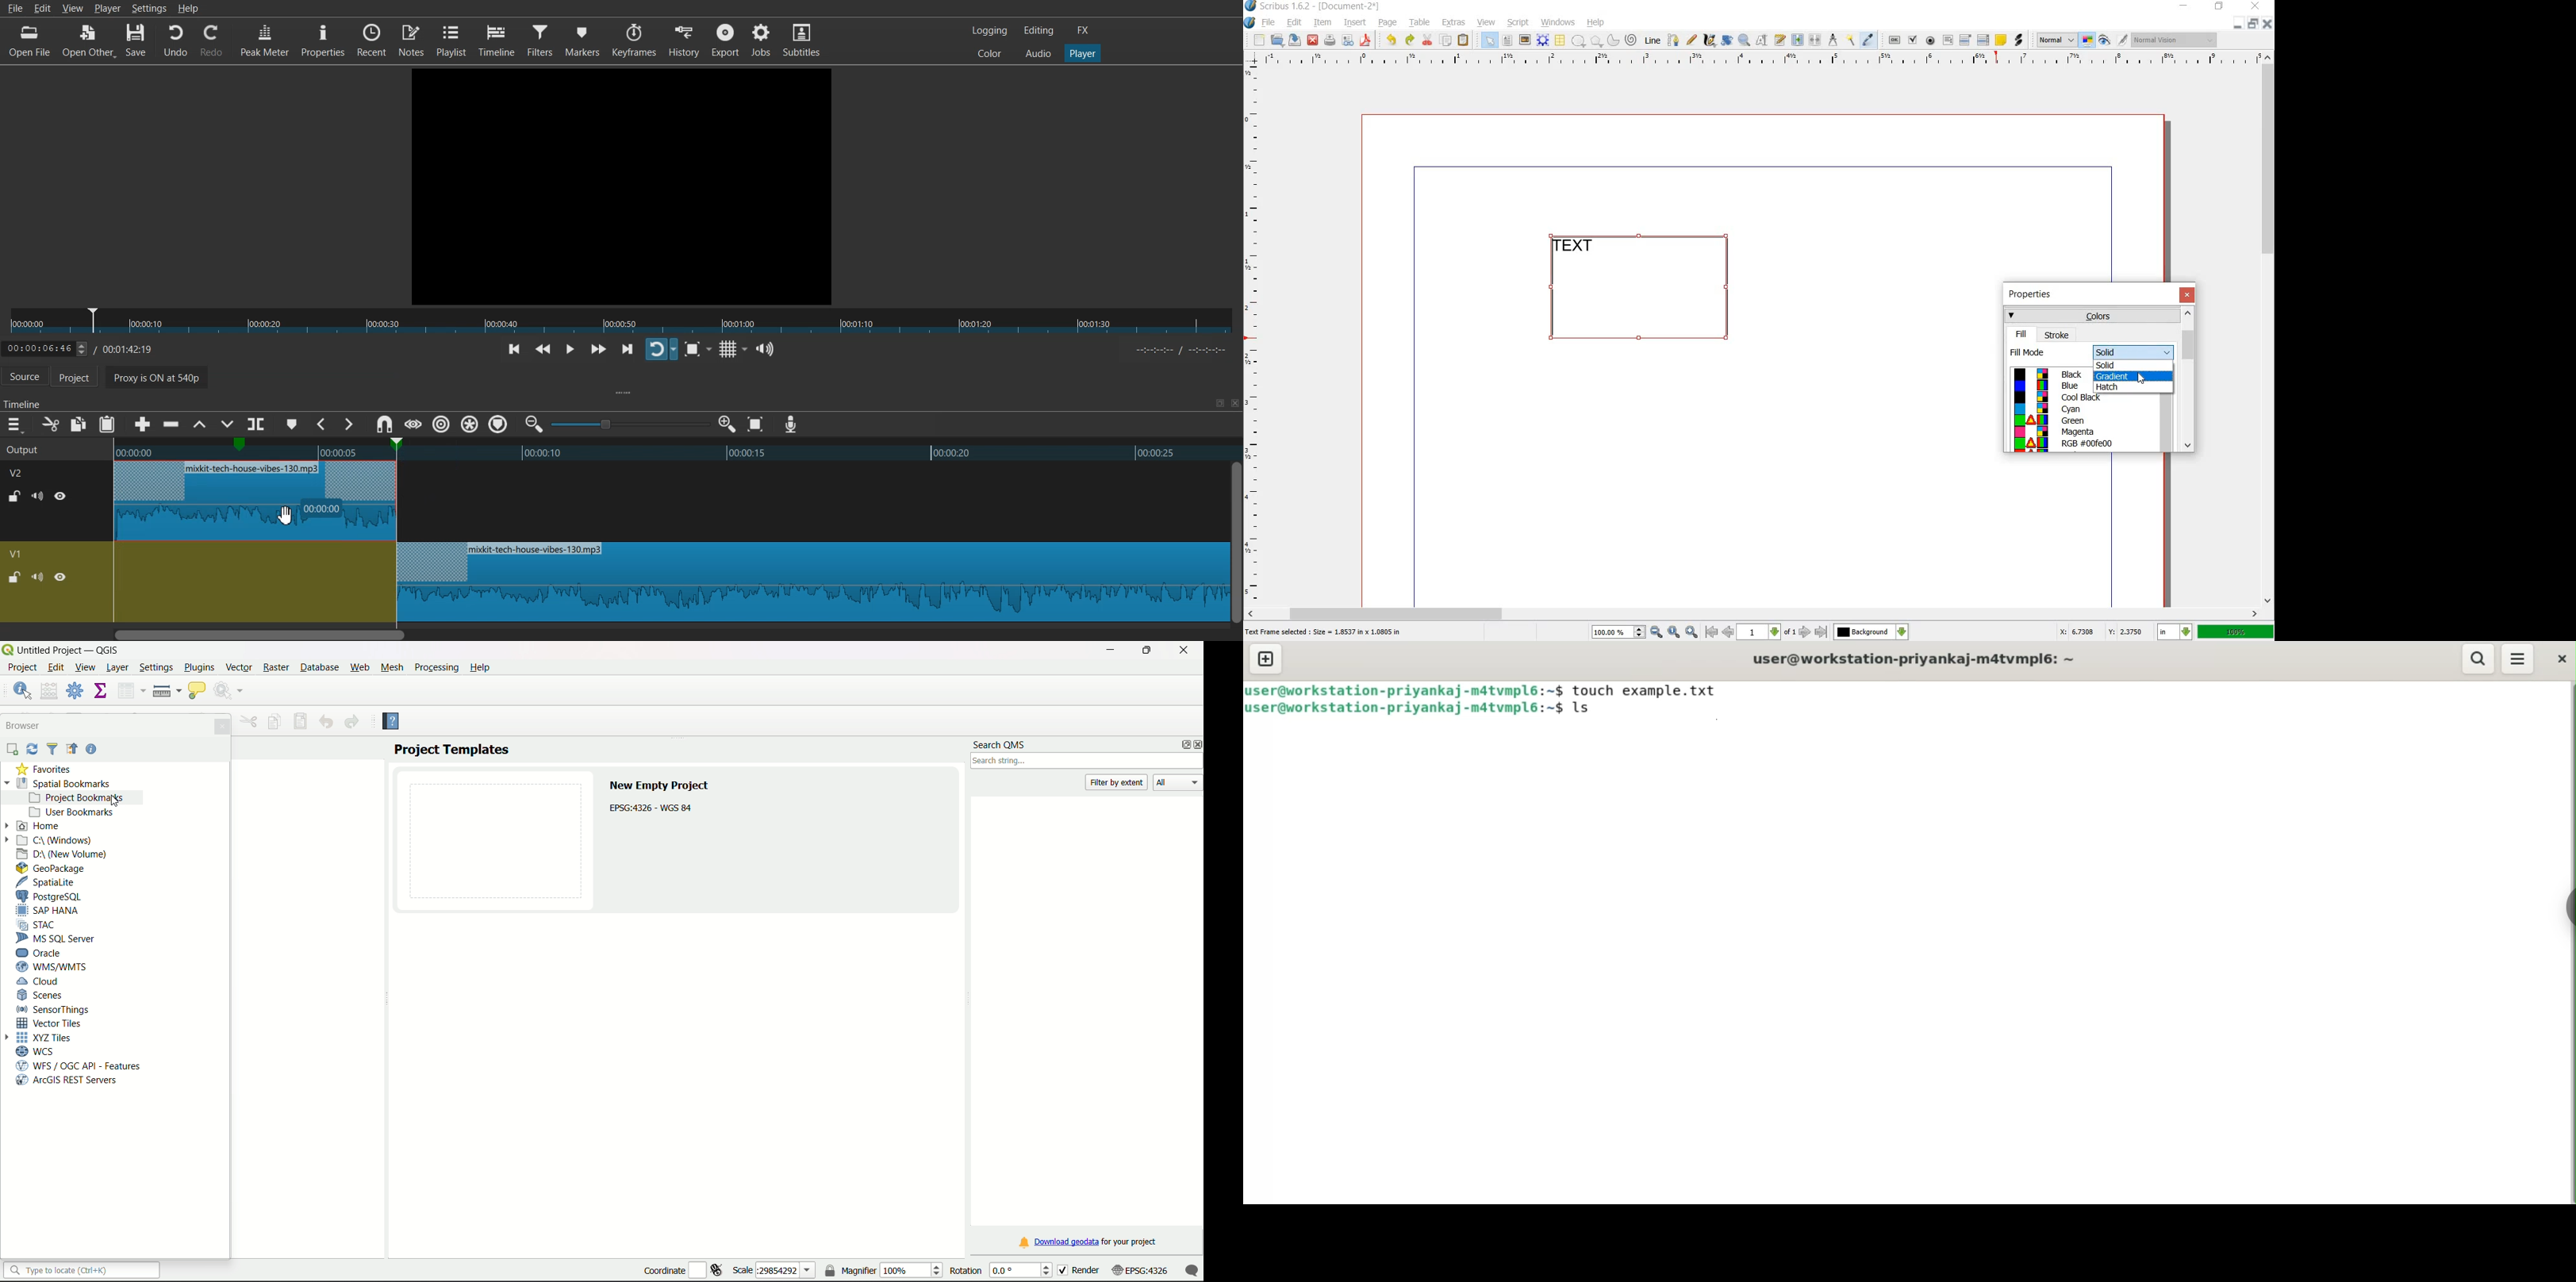 This screenshot has width=2576, height=1288. Describe the element at coordinates (1347, 41) in the screenshot. I see `preflight verifier` at that location.